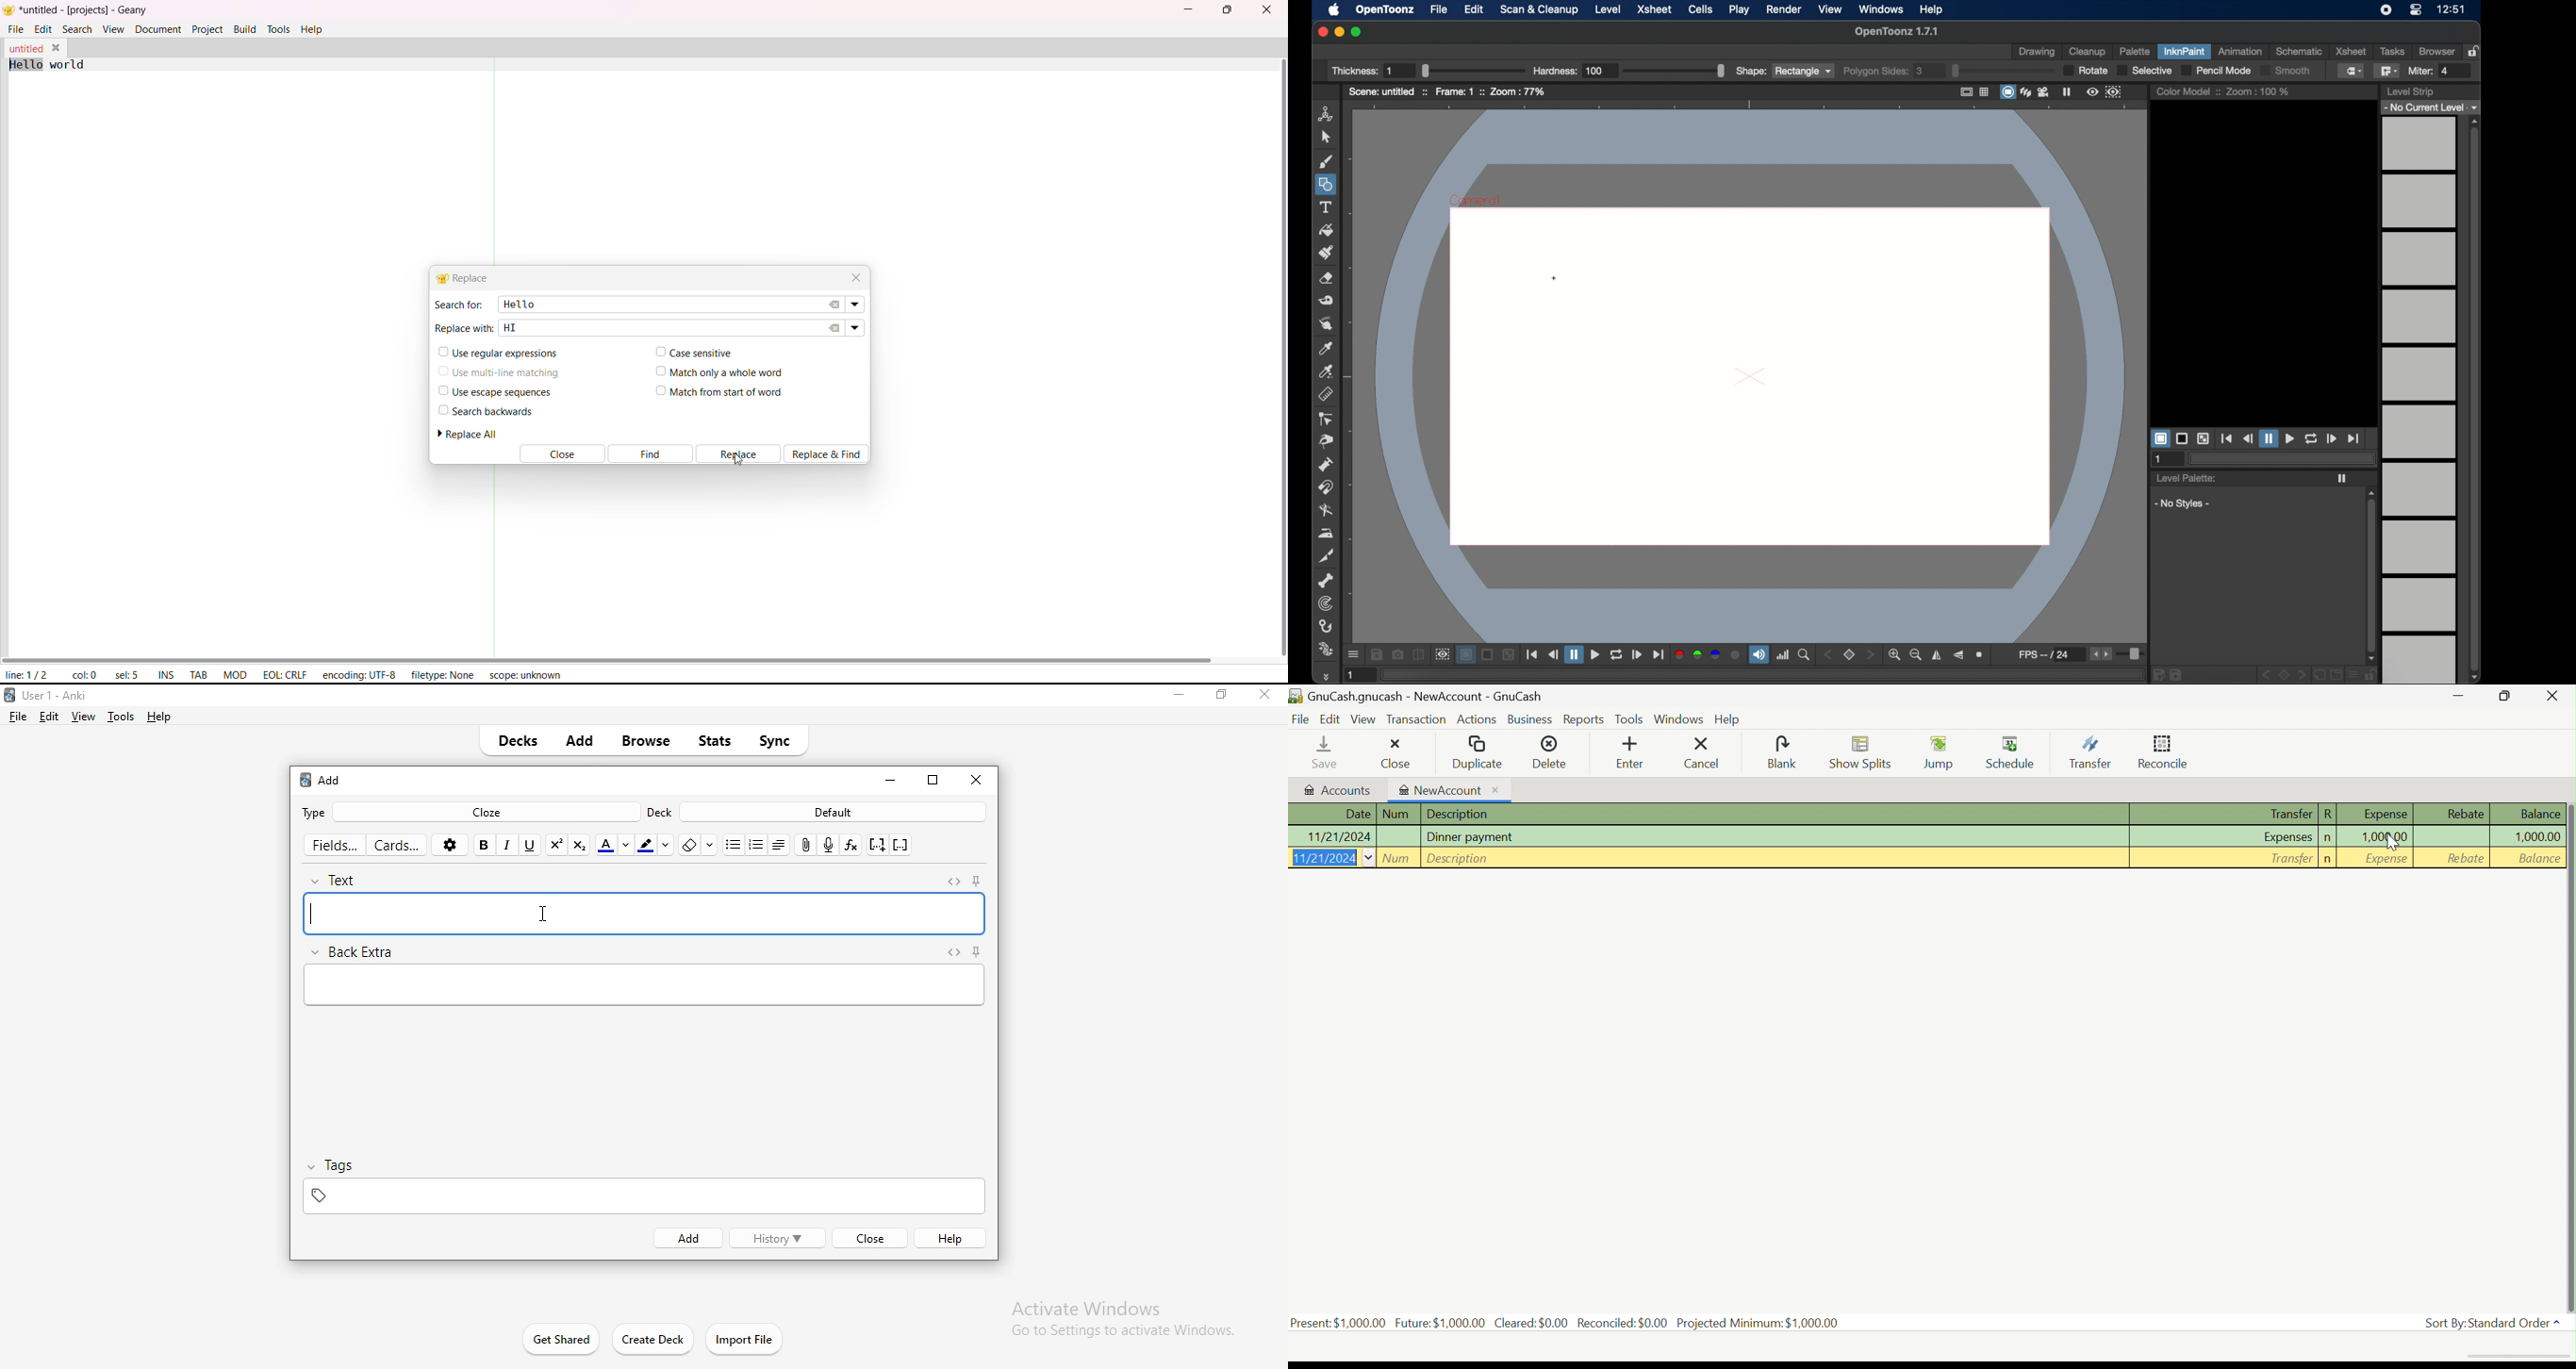 The height and width of the screenshot is (1372, 2576). Describe the element at coordinates (550, 1337) in the screenshot. I see `Get Shared` at that location.